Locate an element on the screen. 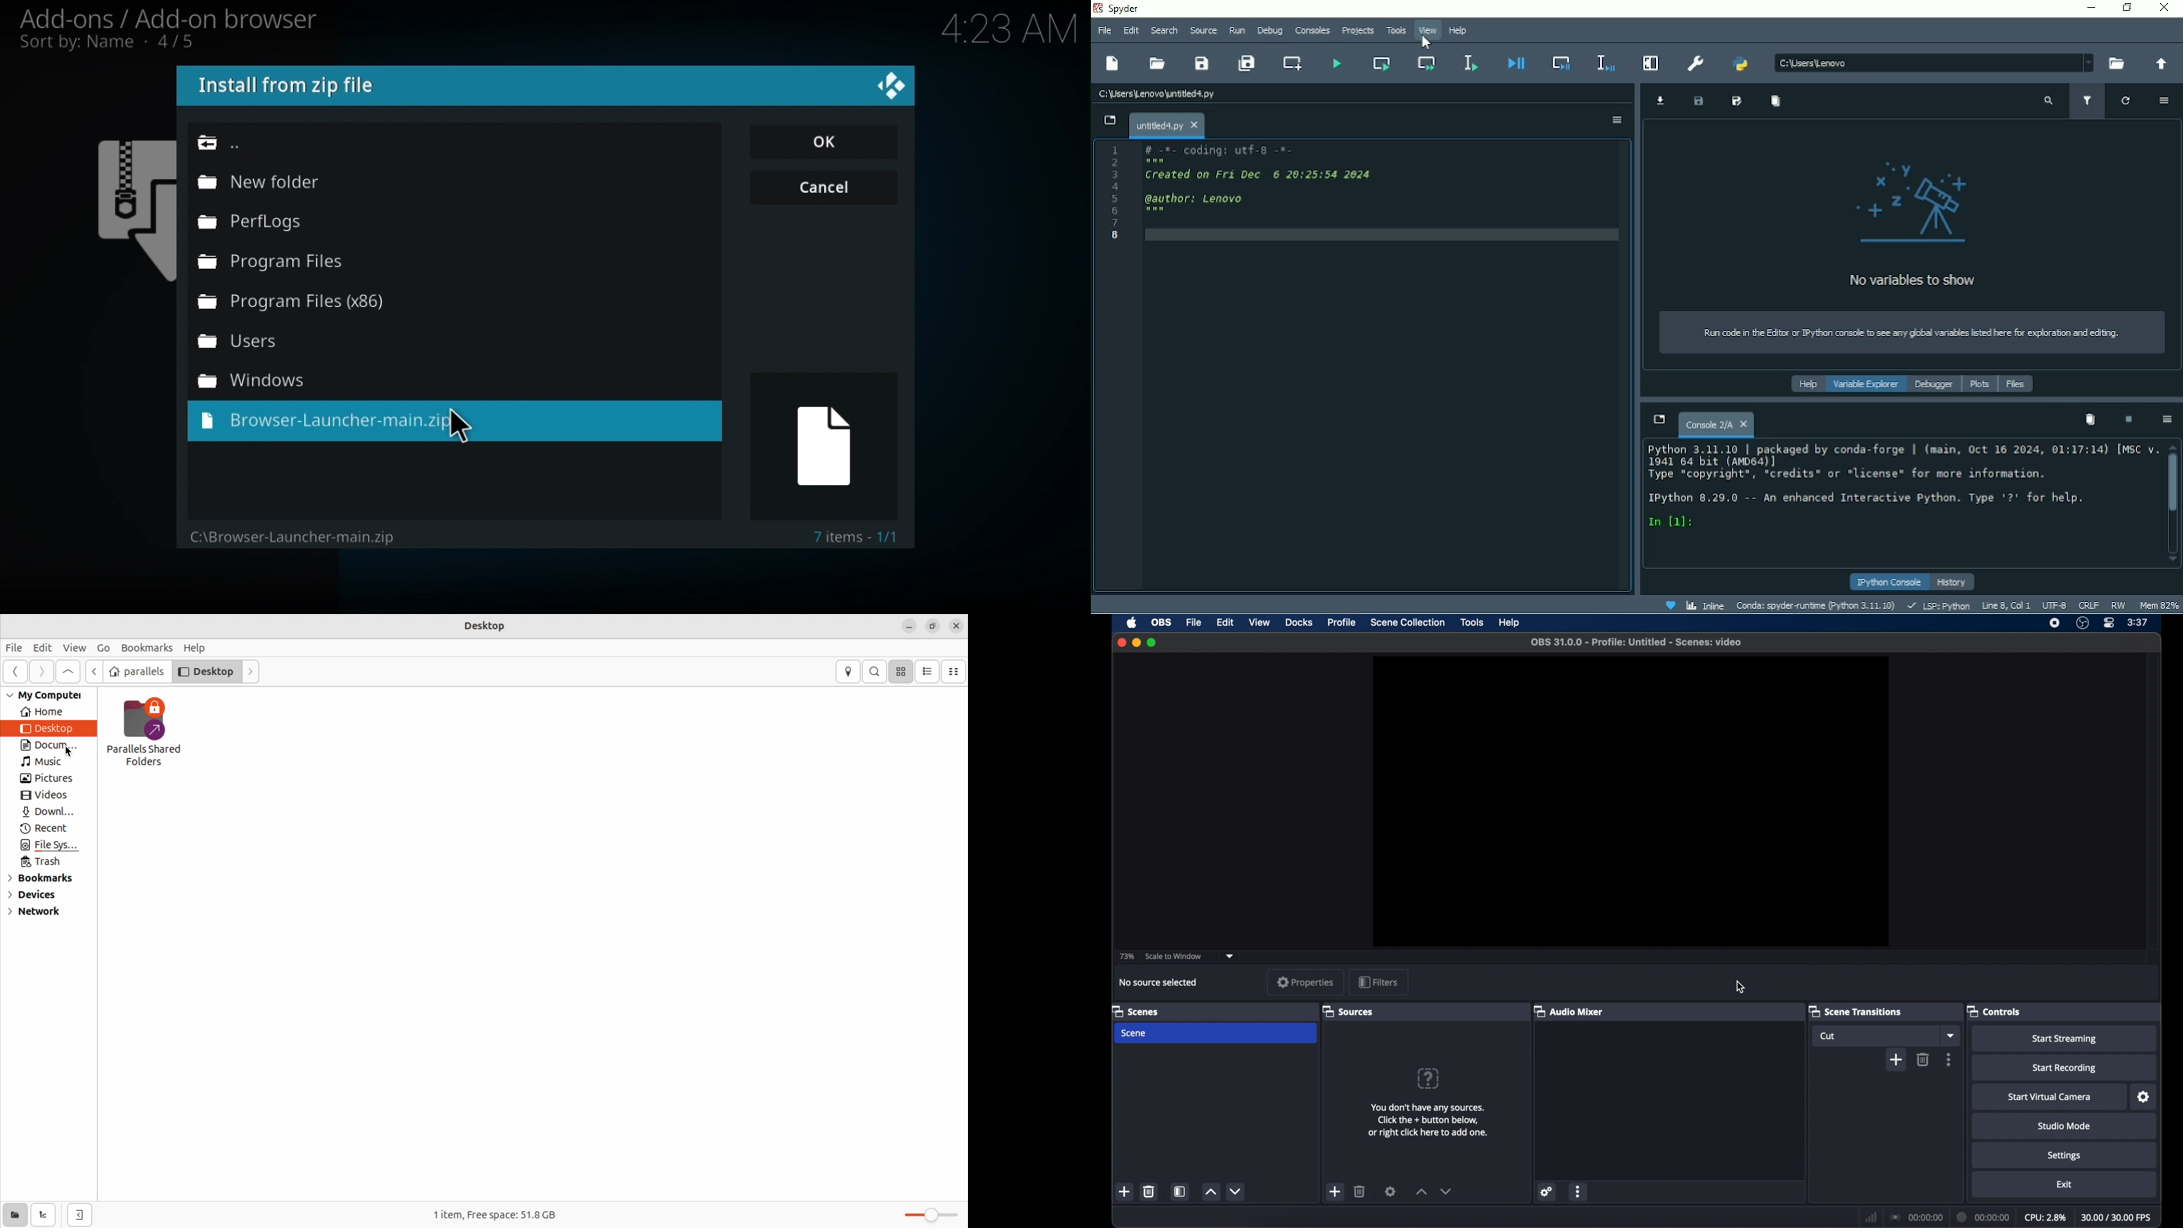 This screenshot has height=1232, width=2184. File name is located at coordinates (1167, 125).